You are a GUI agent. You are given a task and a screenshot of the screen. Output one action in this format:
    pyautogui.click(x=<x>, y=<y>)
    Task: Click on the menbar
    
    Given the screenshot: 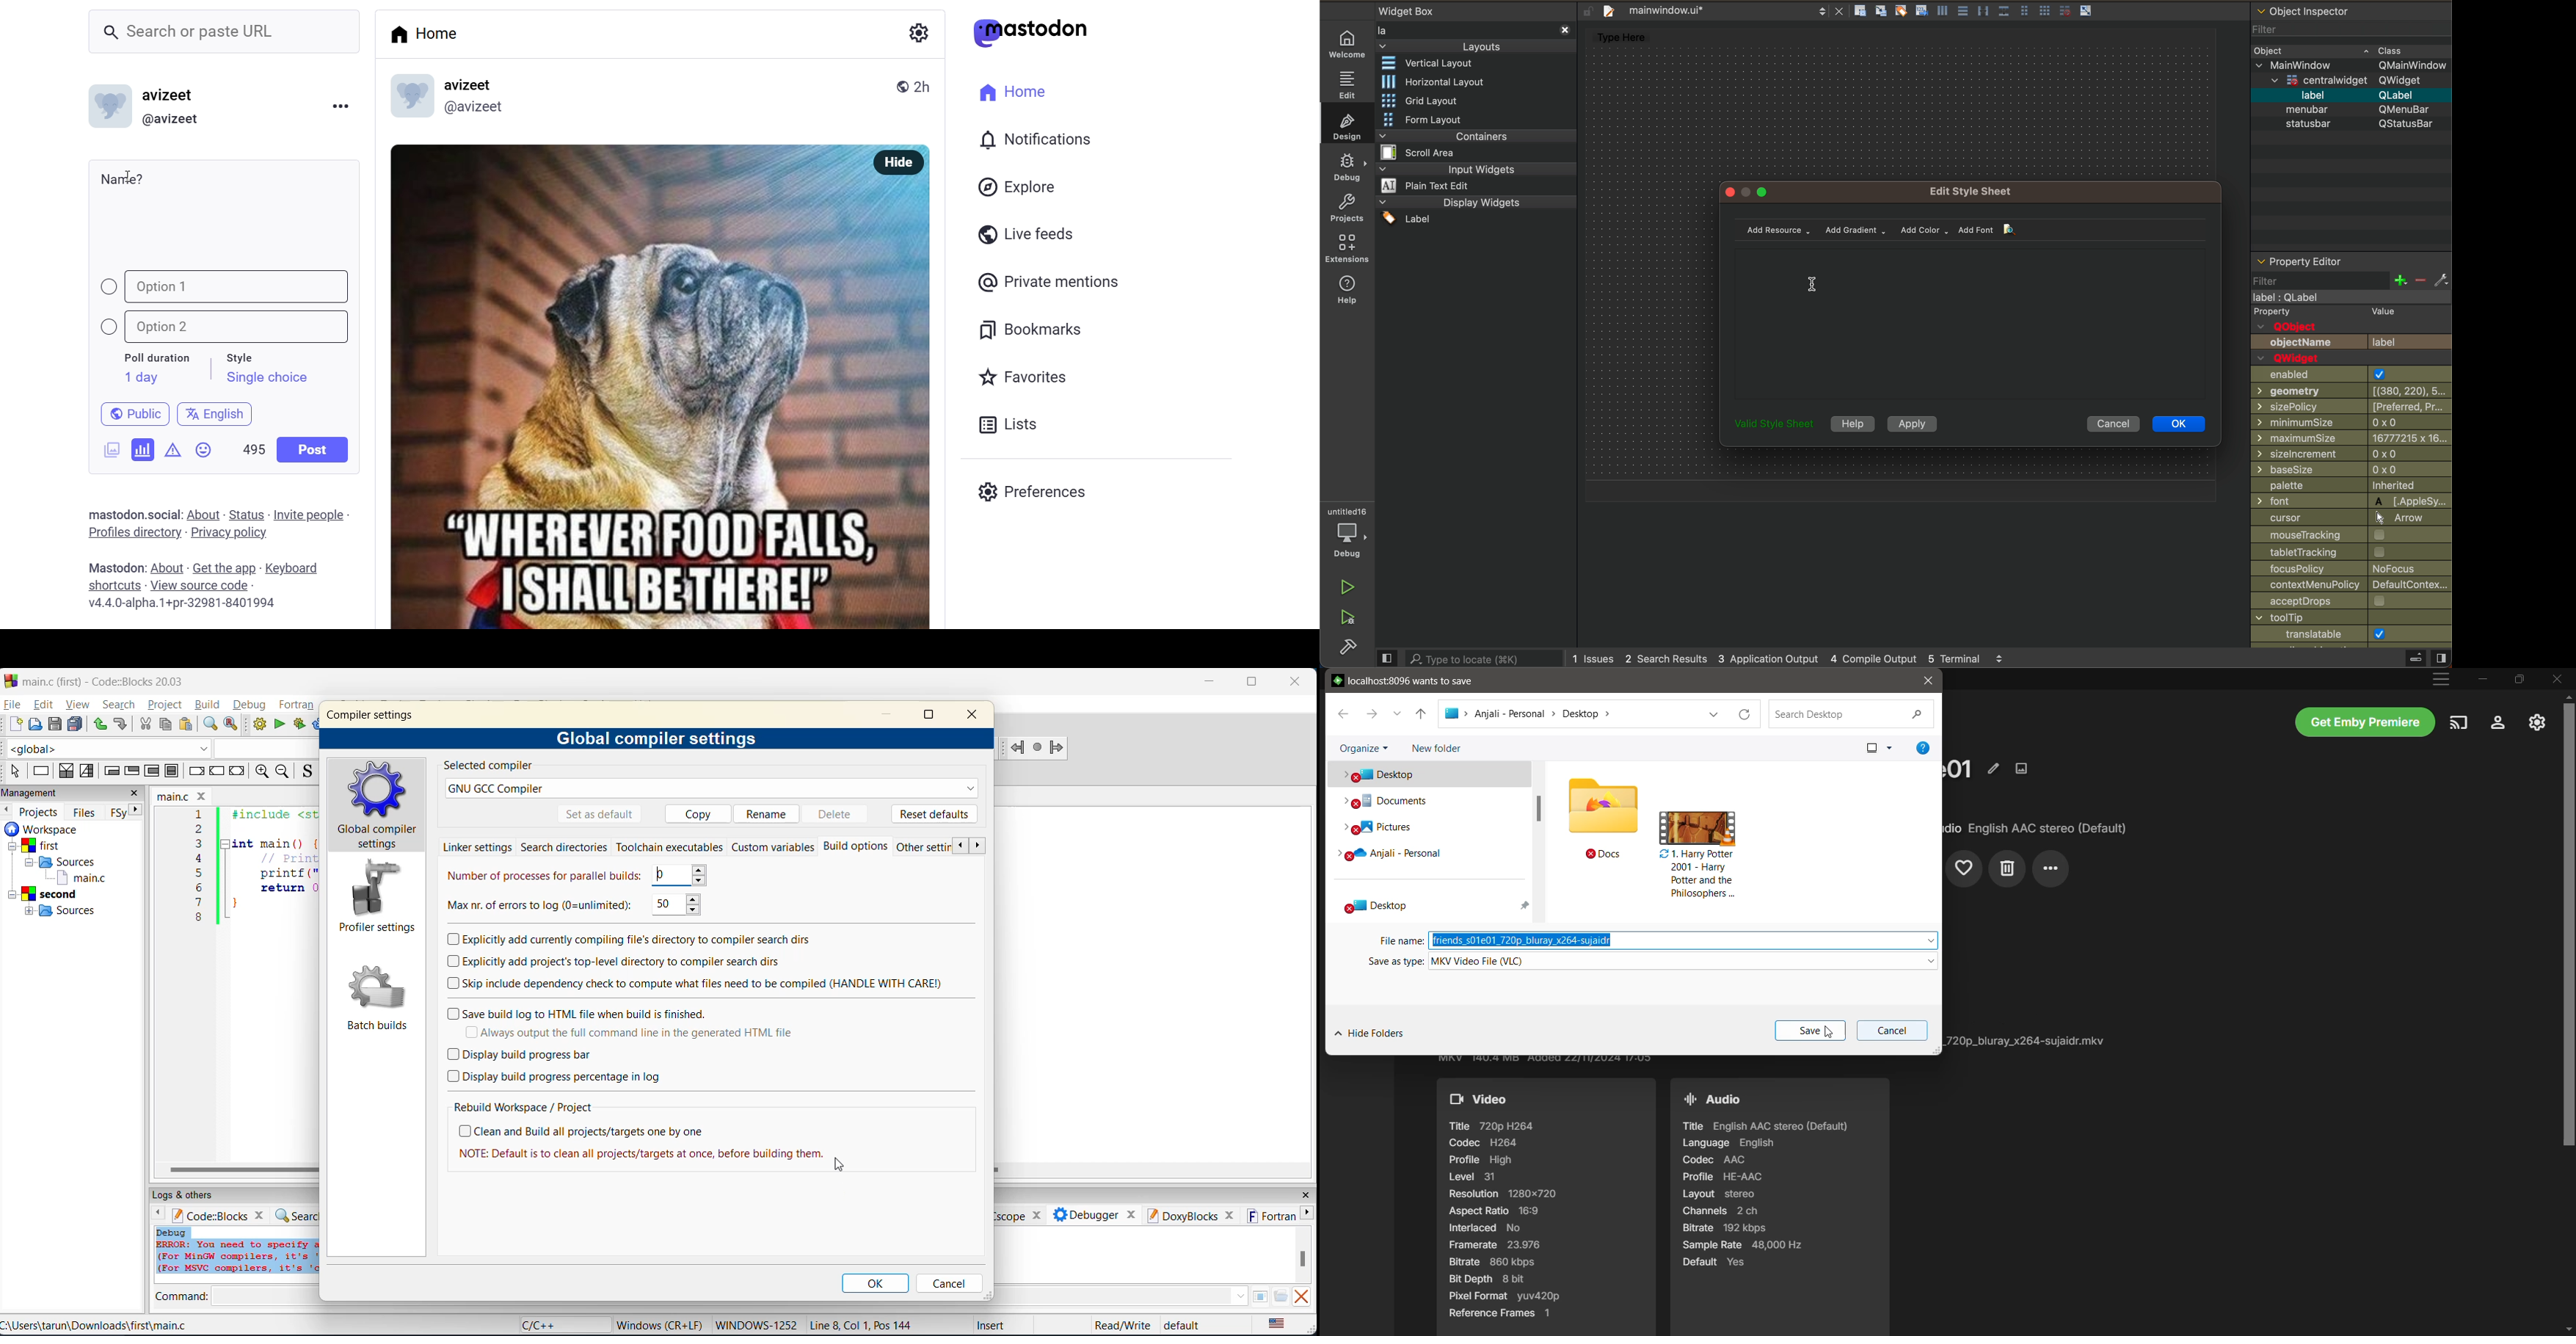 What is the action you would take?
    pyautogui.click(x=2356, y=108)
    